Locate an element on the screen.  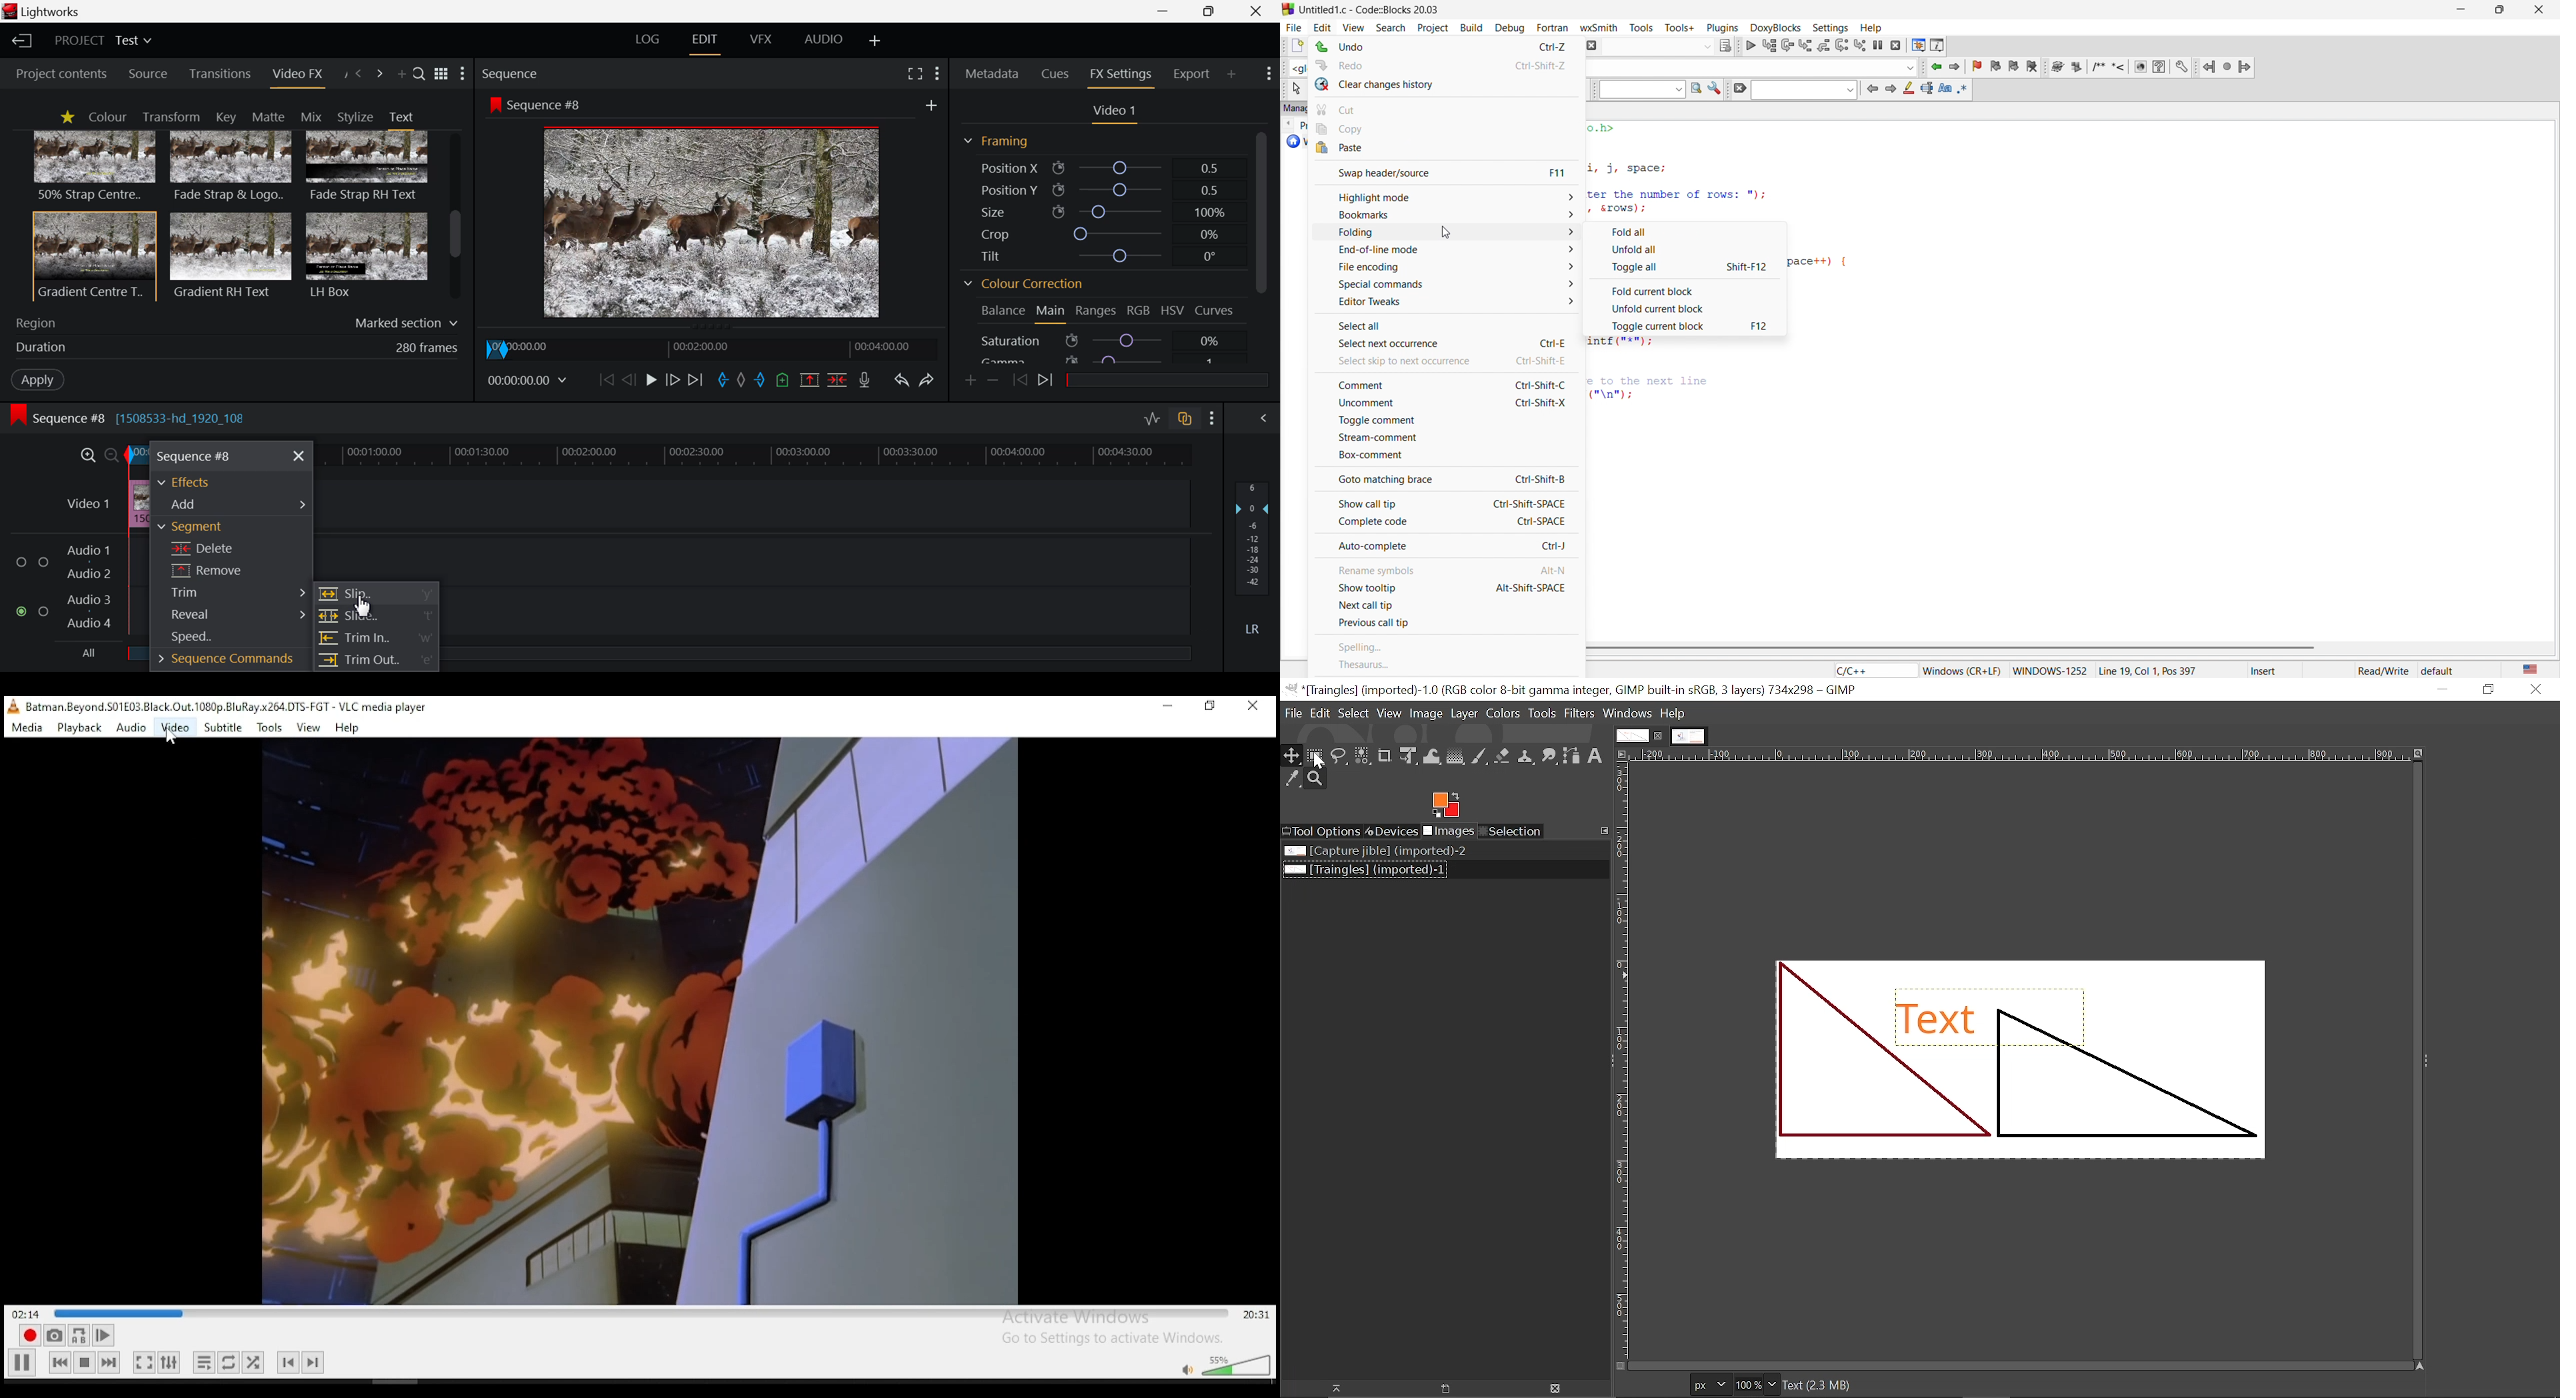
Close is located at coordinates (2534, 692).